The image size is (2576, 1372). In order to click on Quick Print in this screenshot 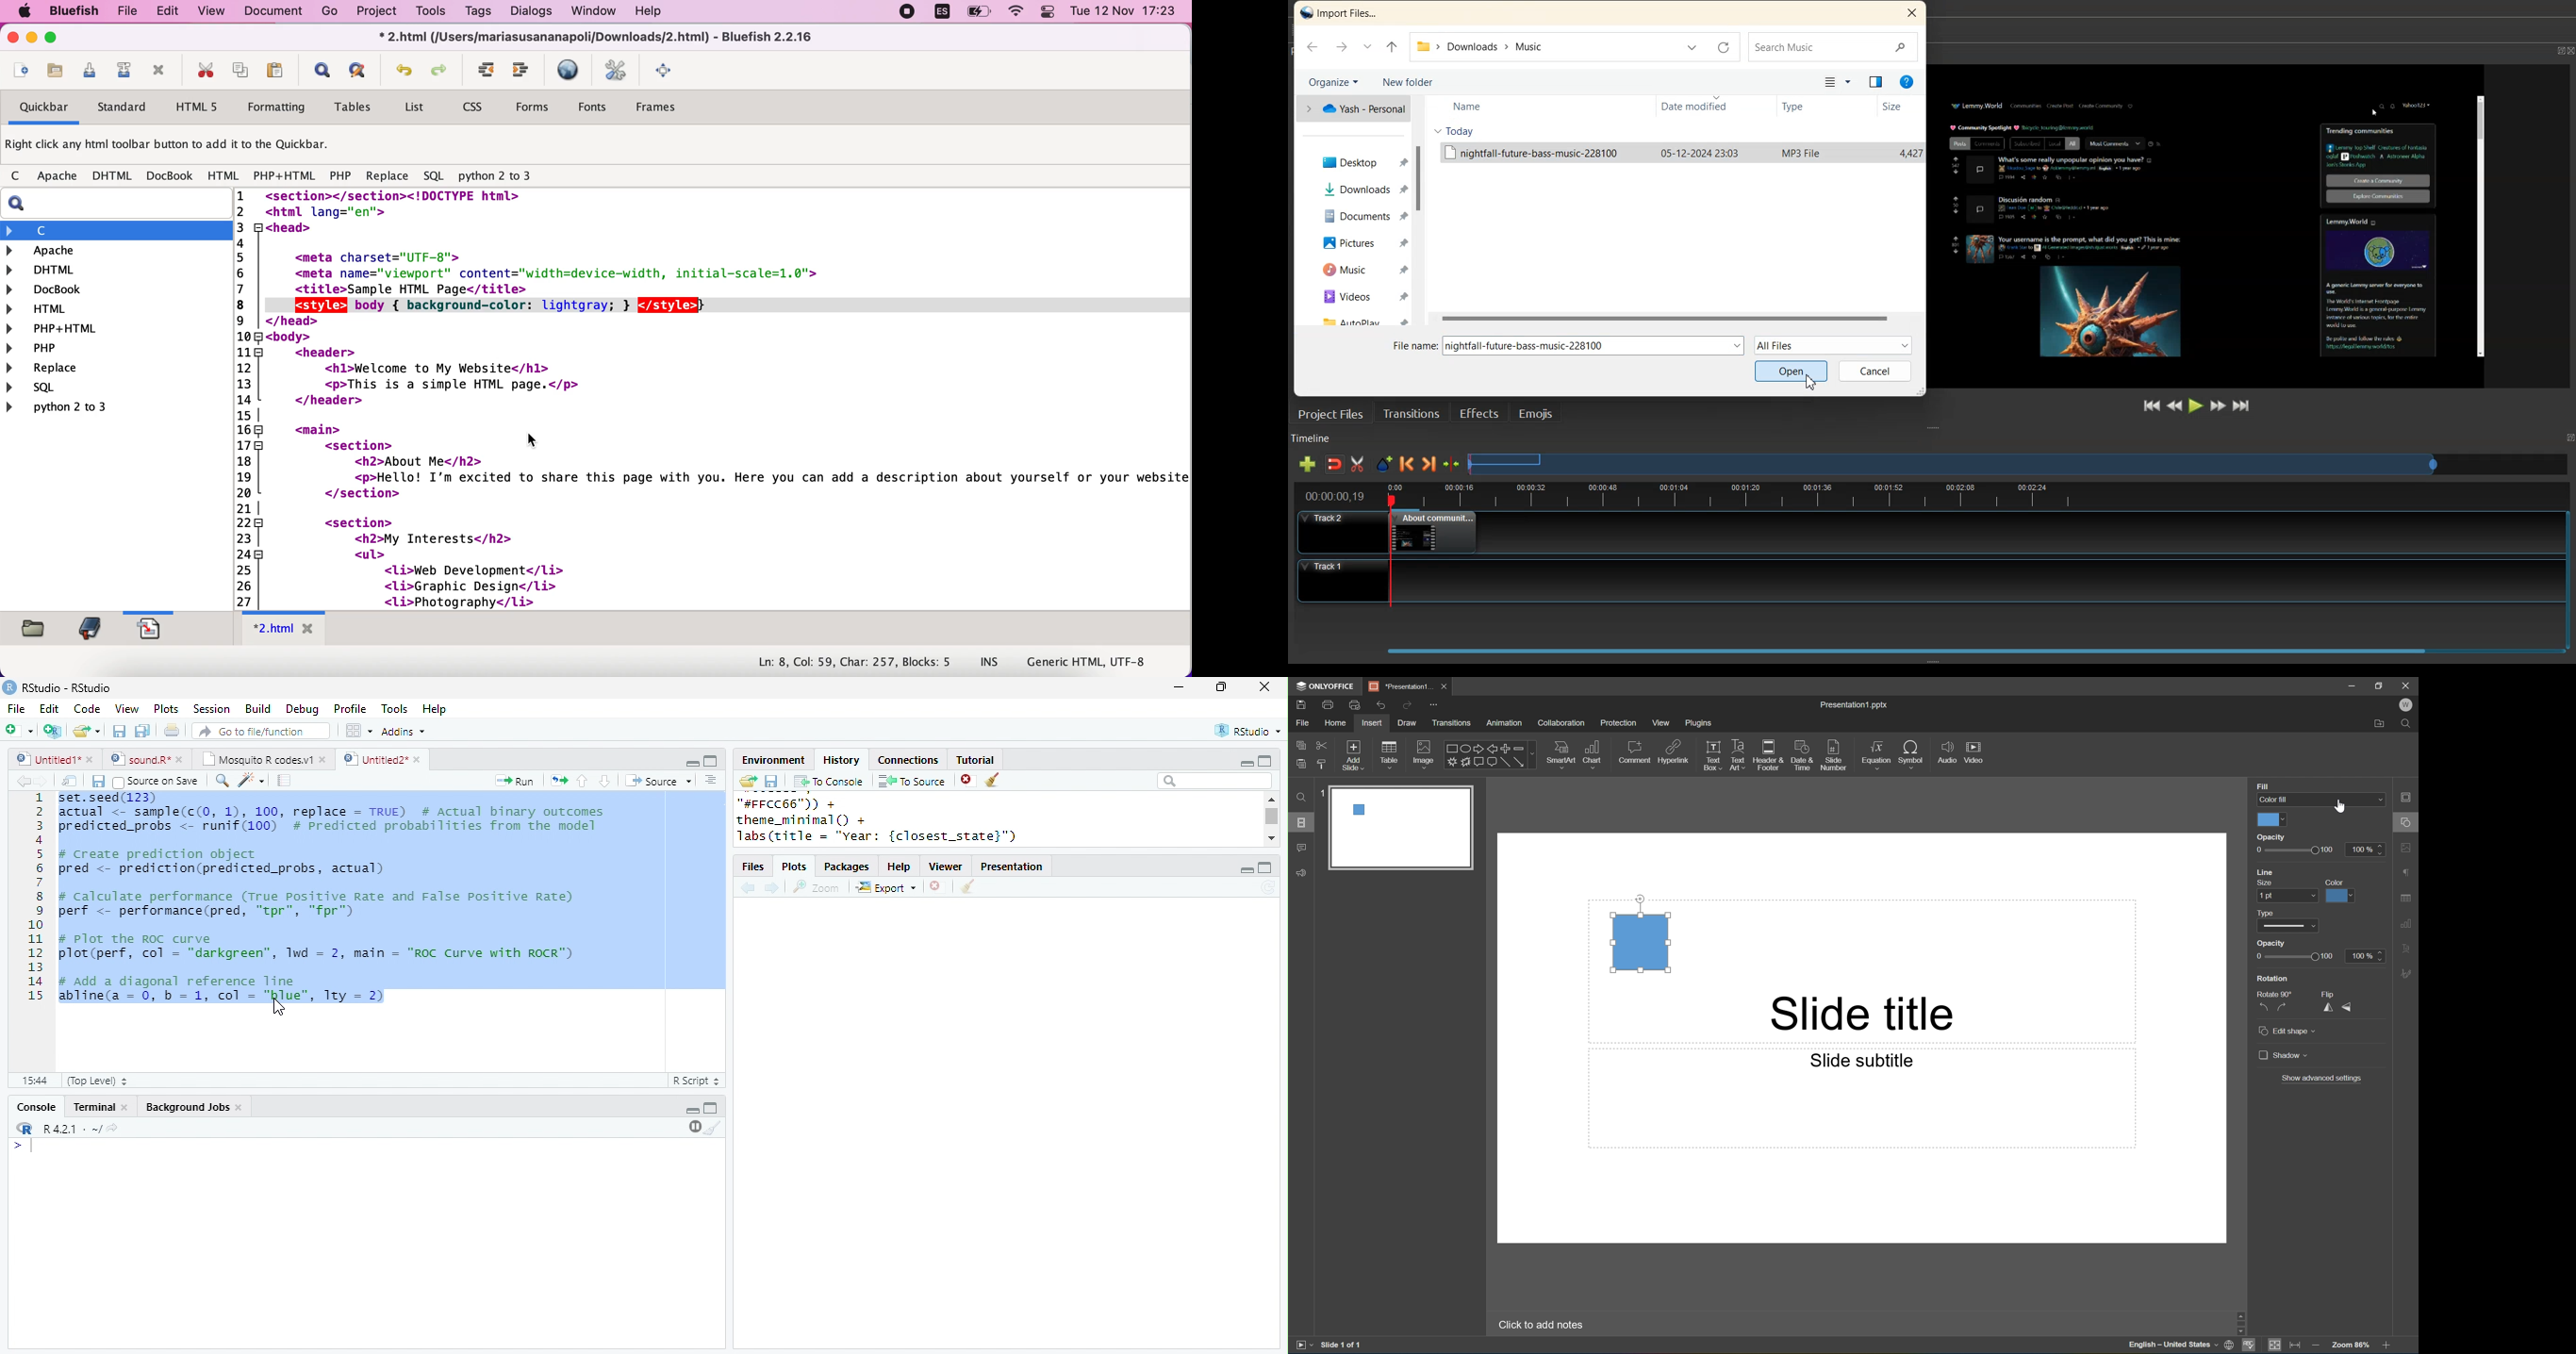, I will do `click(1354, 704)`.